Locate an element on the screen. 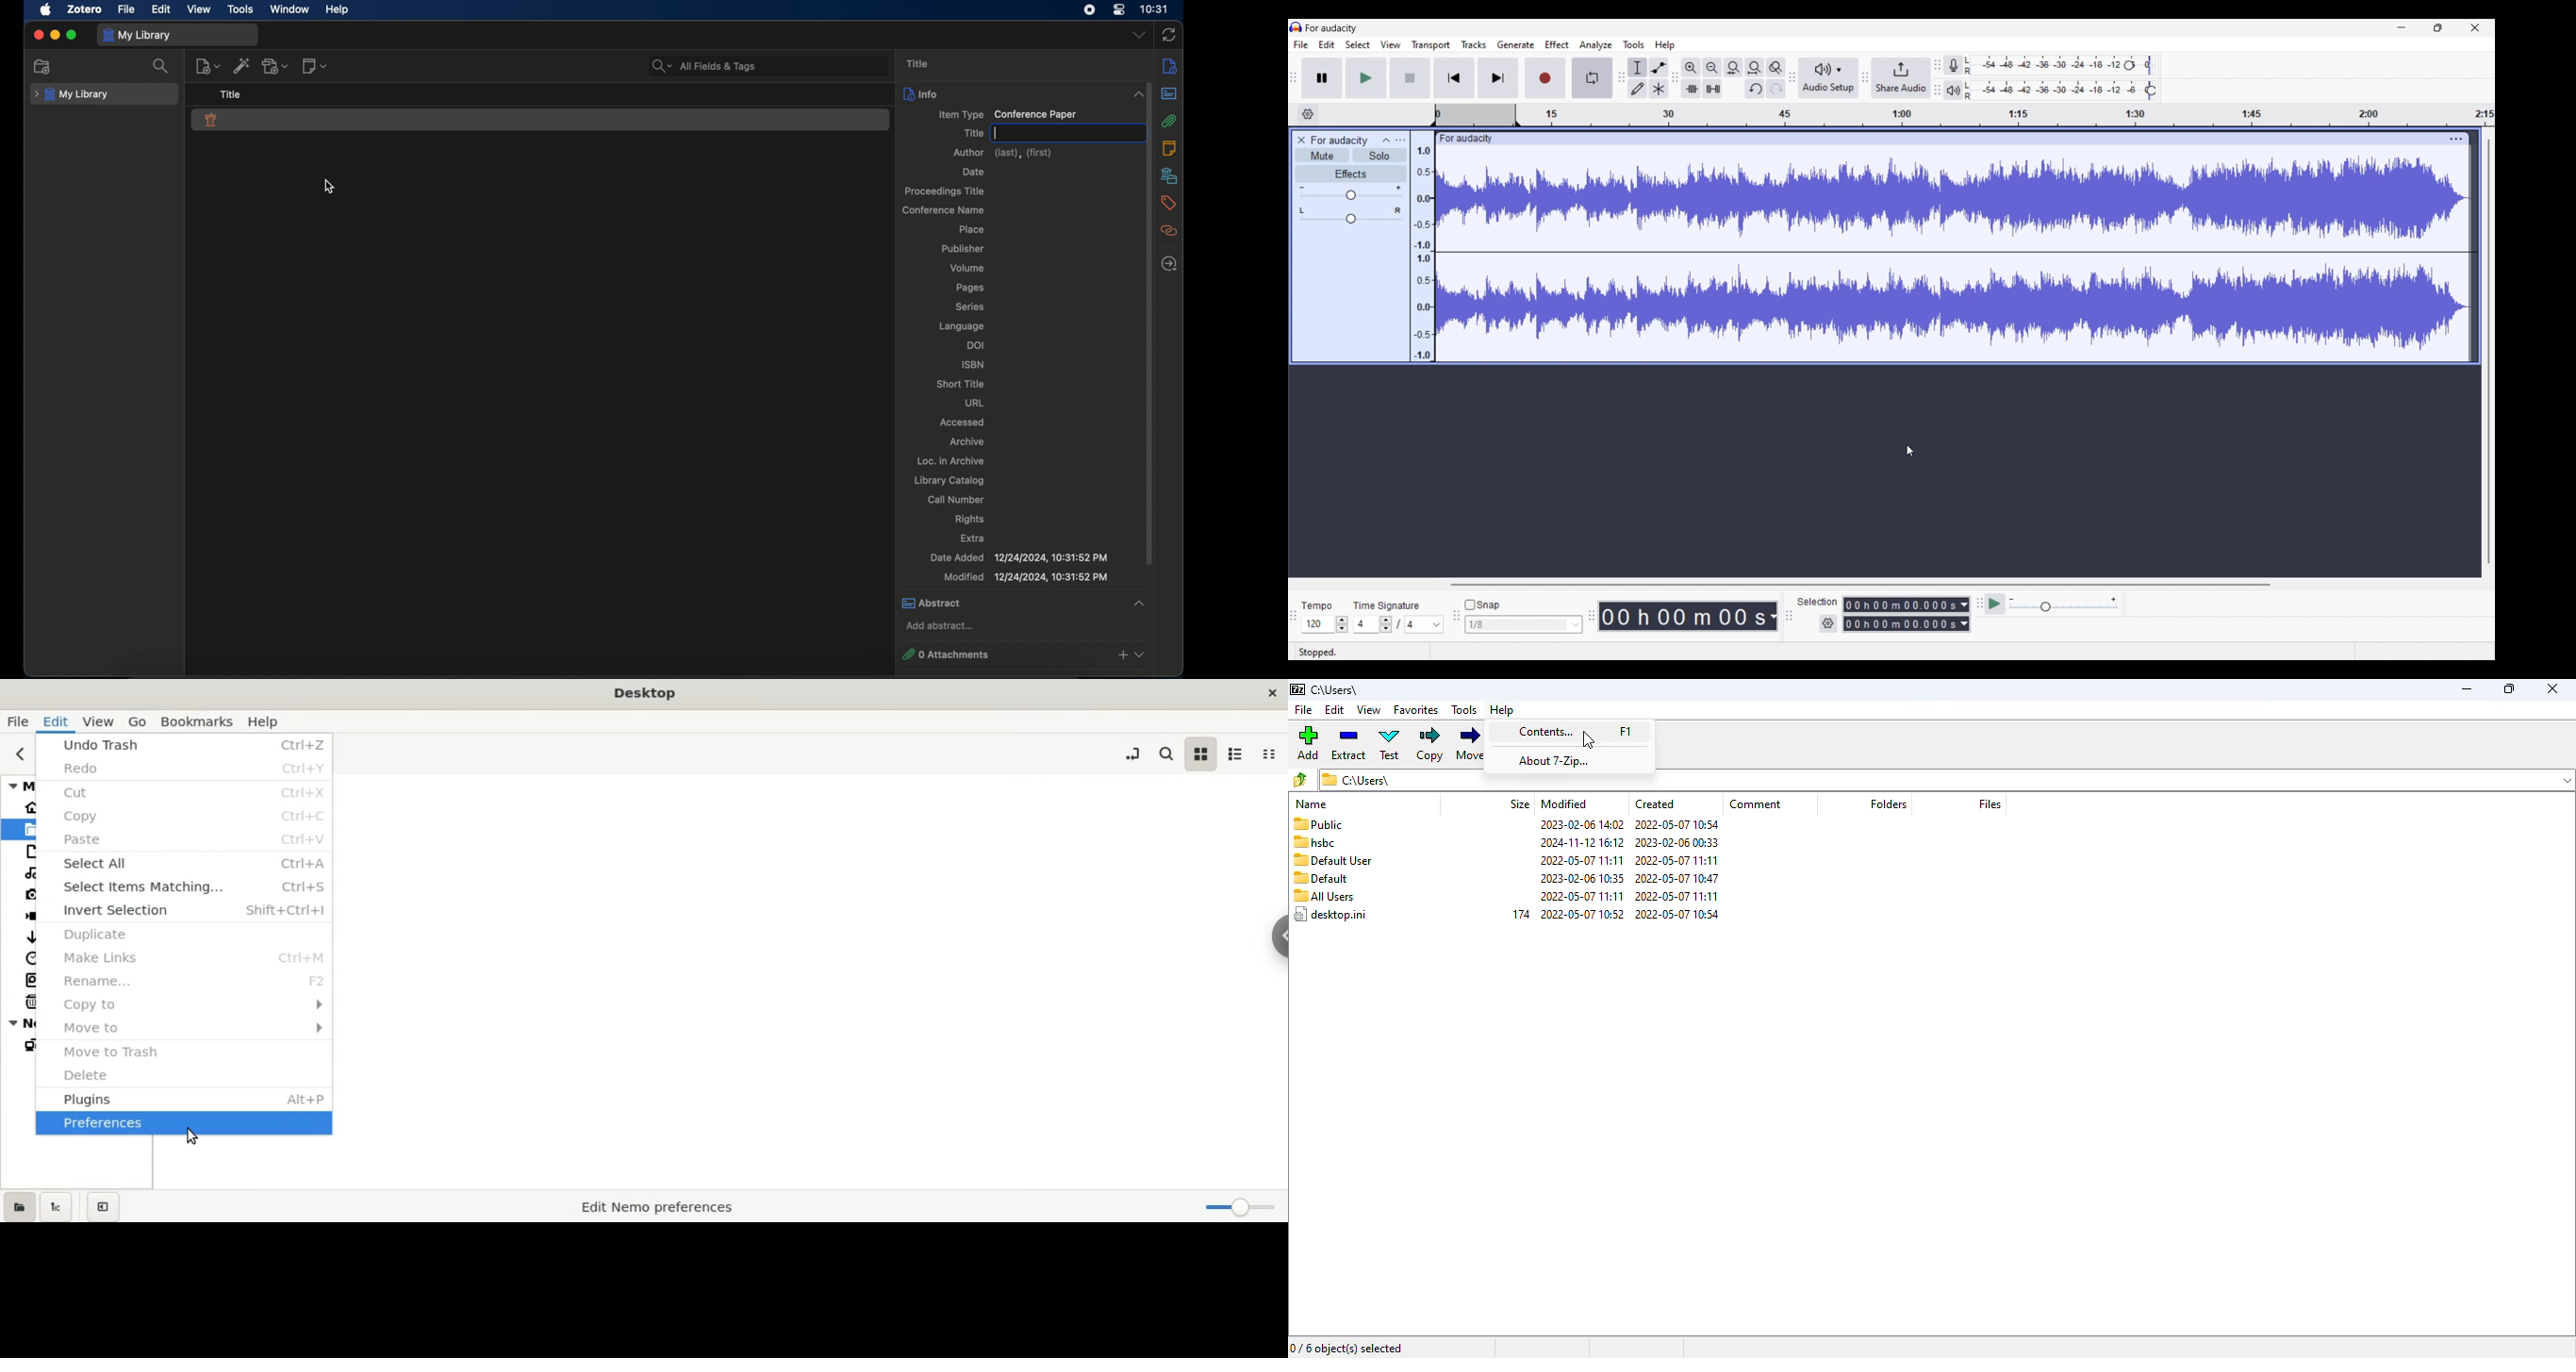  Play is located at coordinates (1366, 77).